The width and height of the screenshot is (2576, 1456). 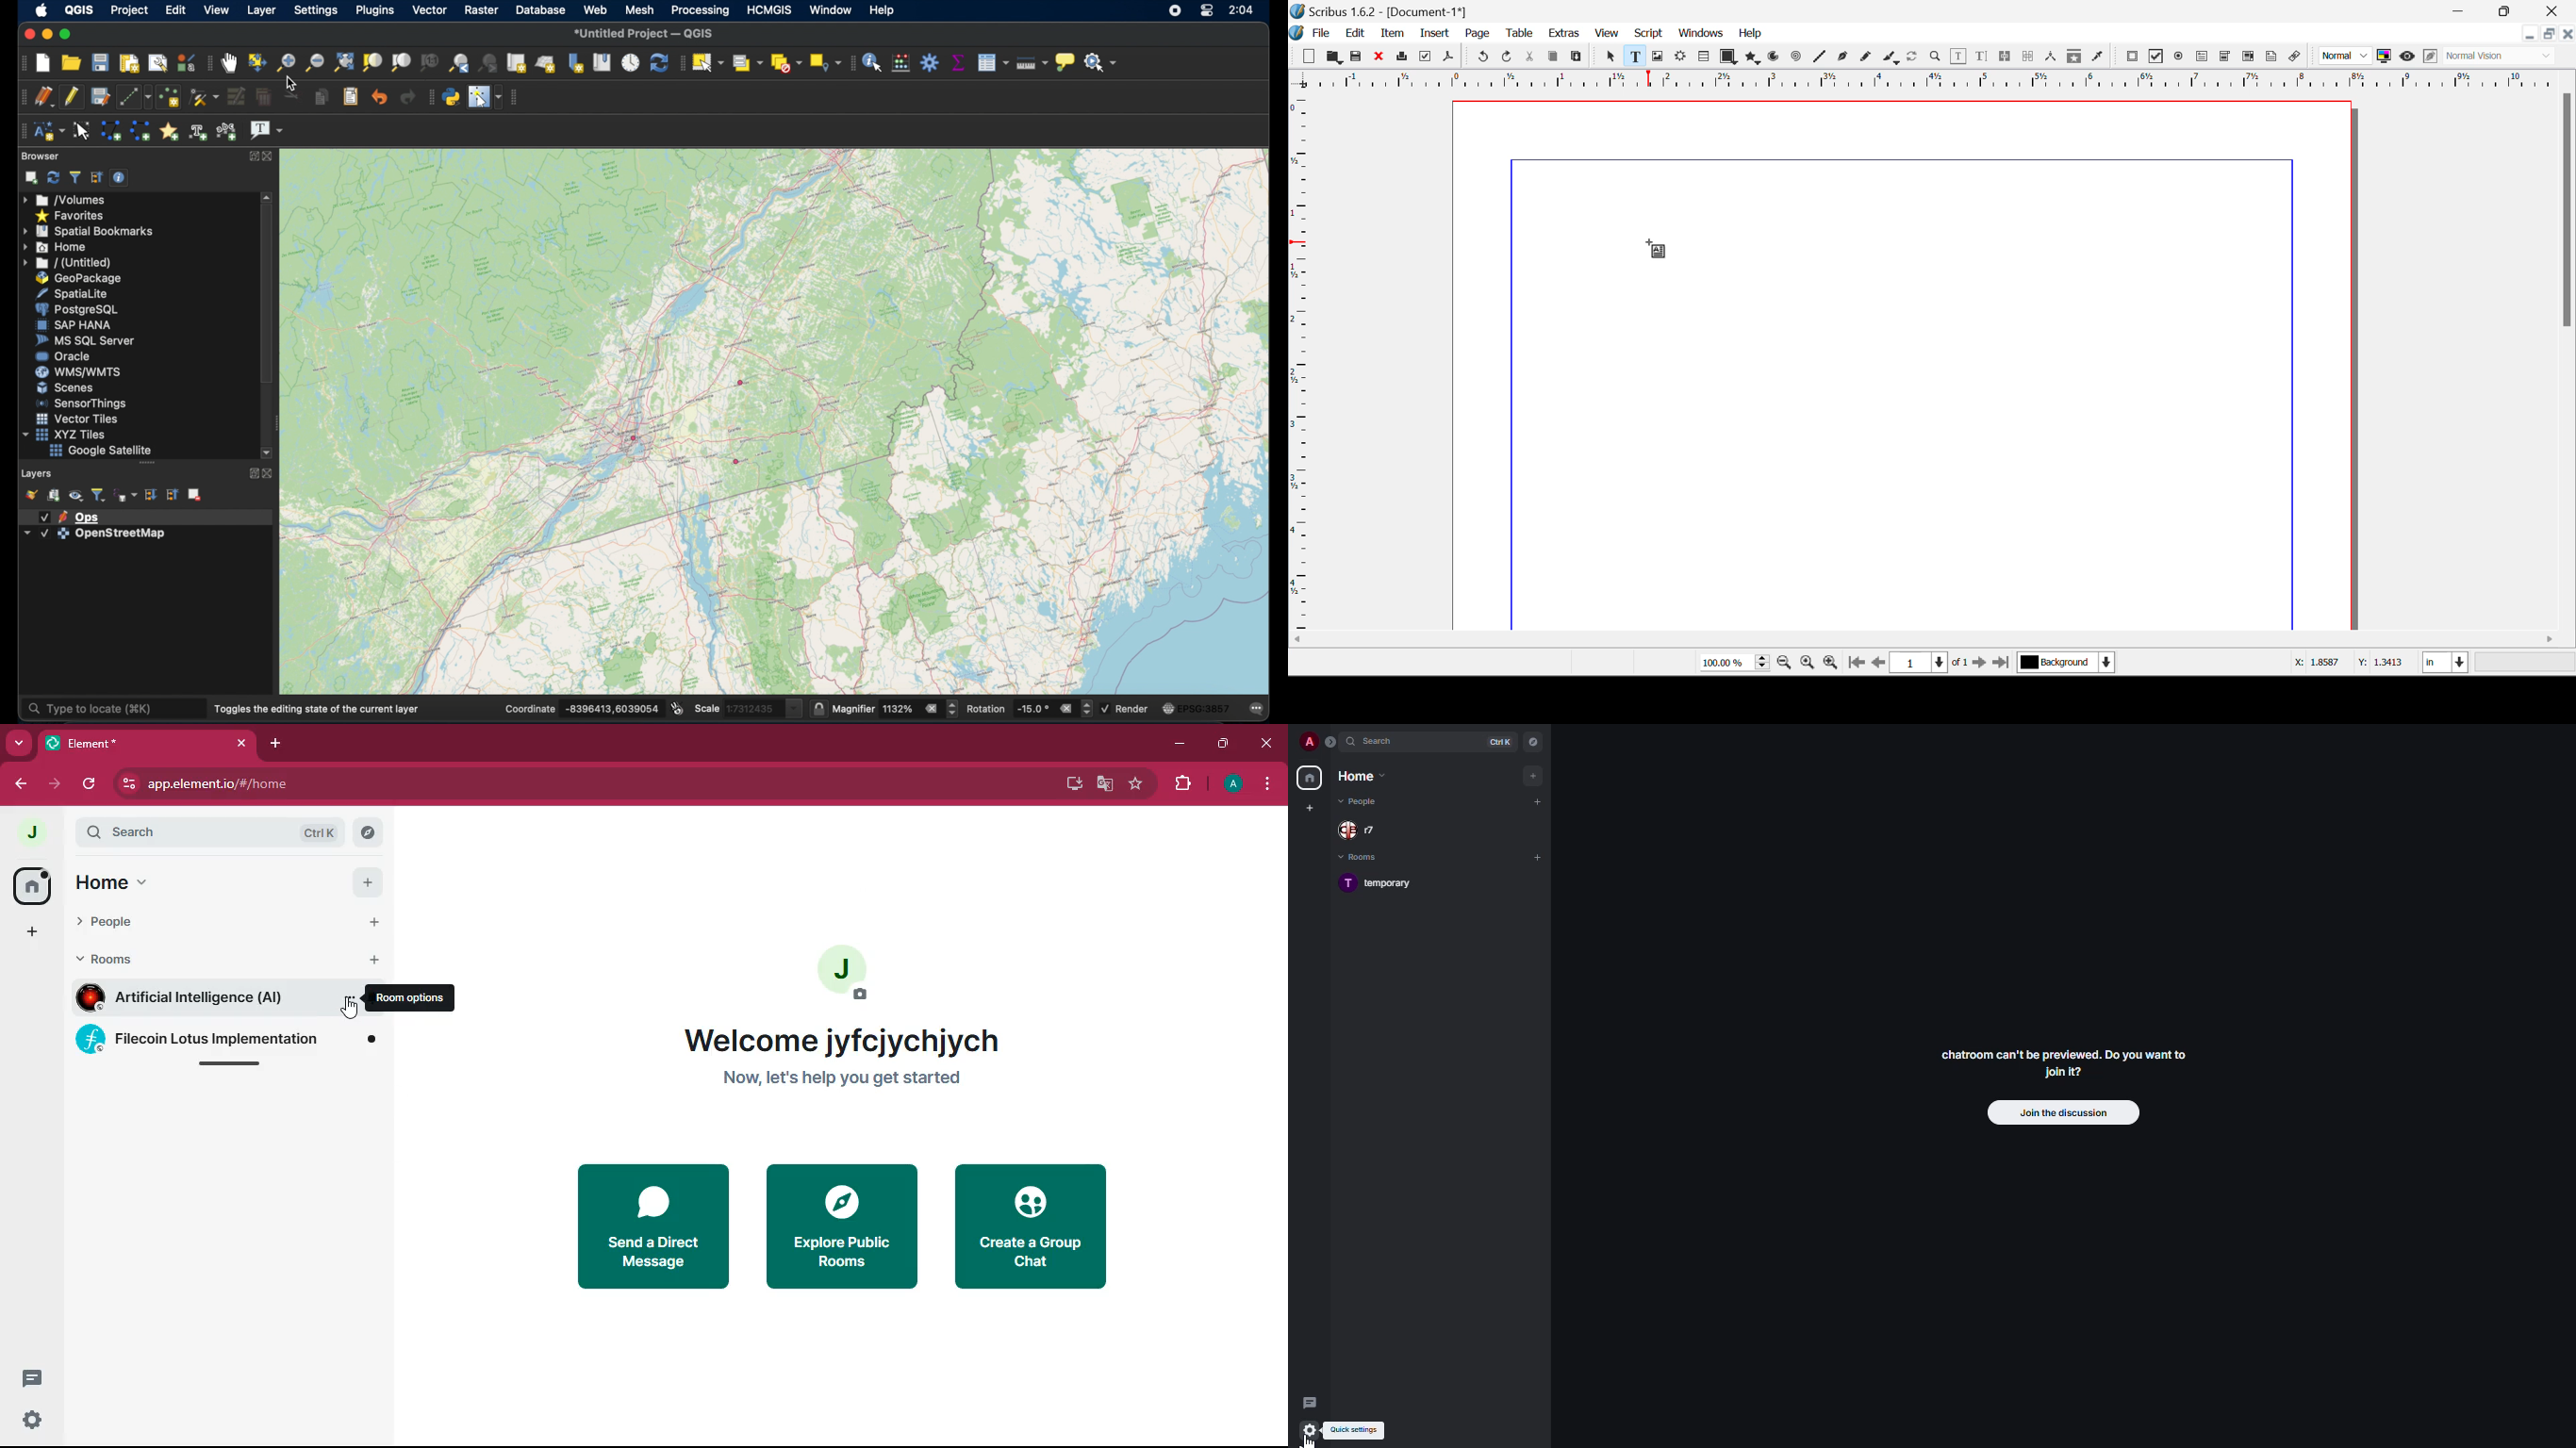 I want to click on create marker annotation, so click(x=168, y=130).